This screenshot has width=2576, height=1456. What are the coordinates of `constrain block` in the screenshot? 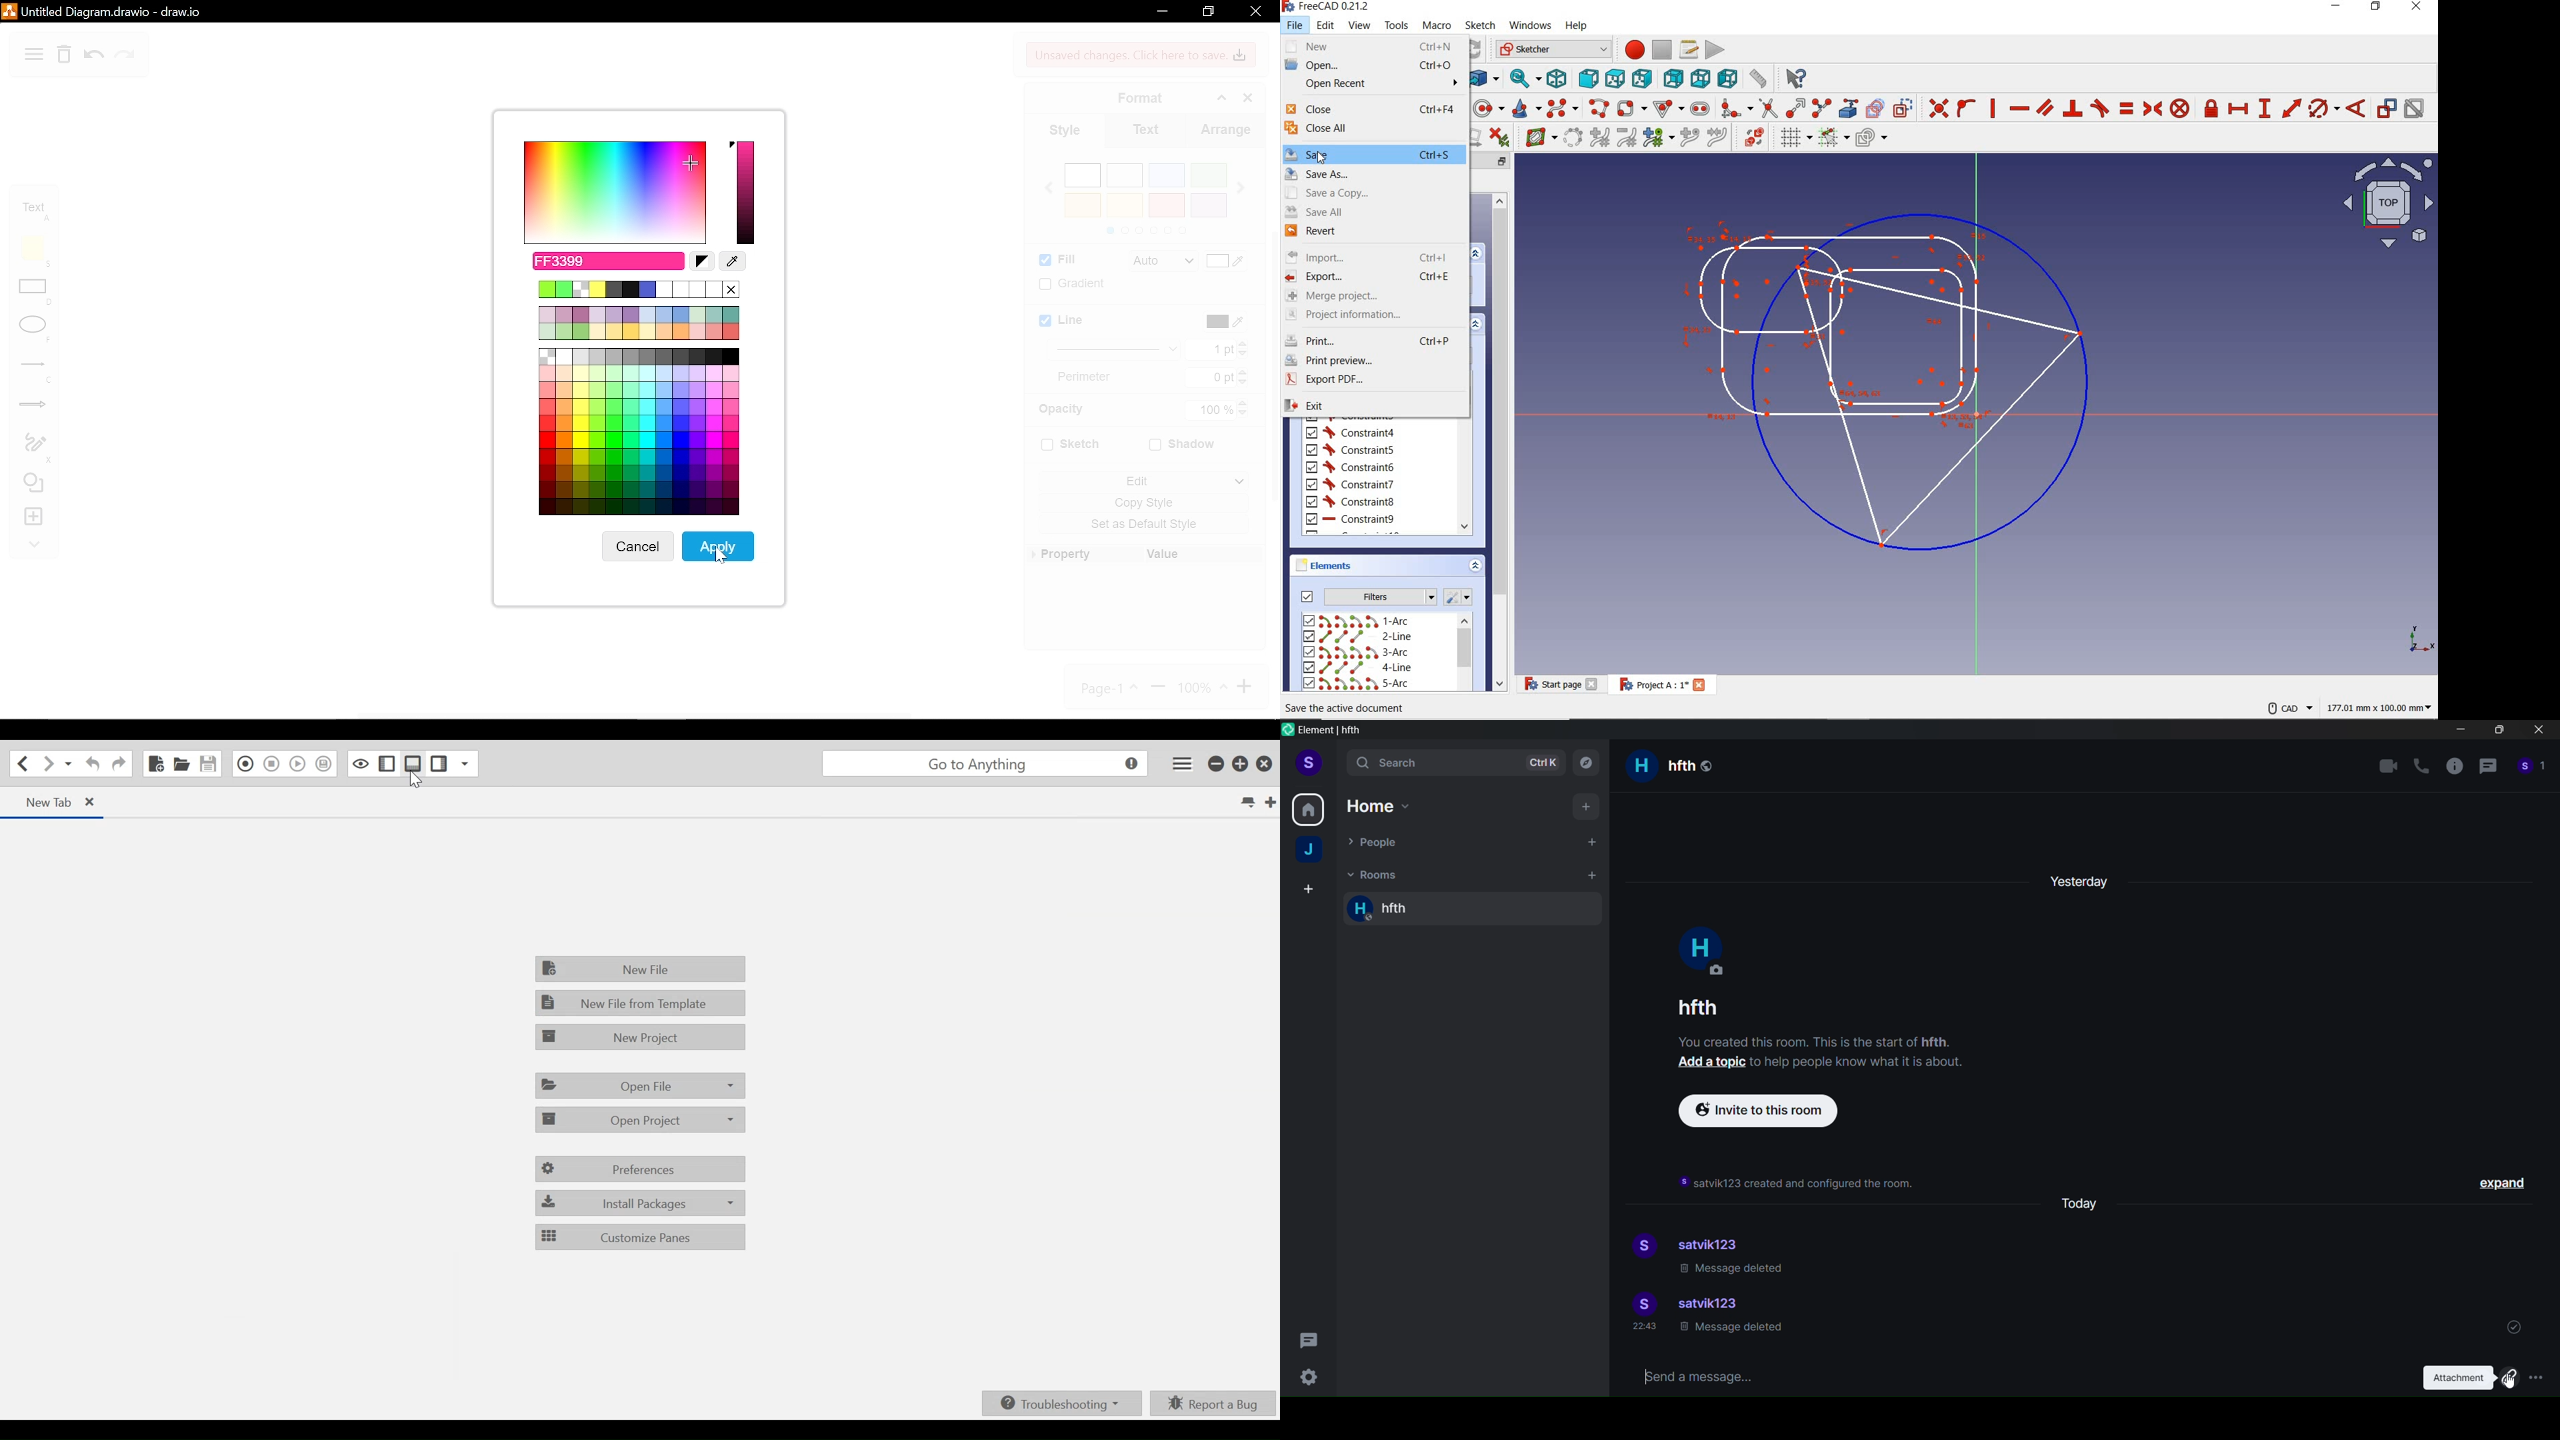 It's located at (2180, 108).